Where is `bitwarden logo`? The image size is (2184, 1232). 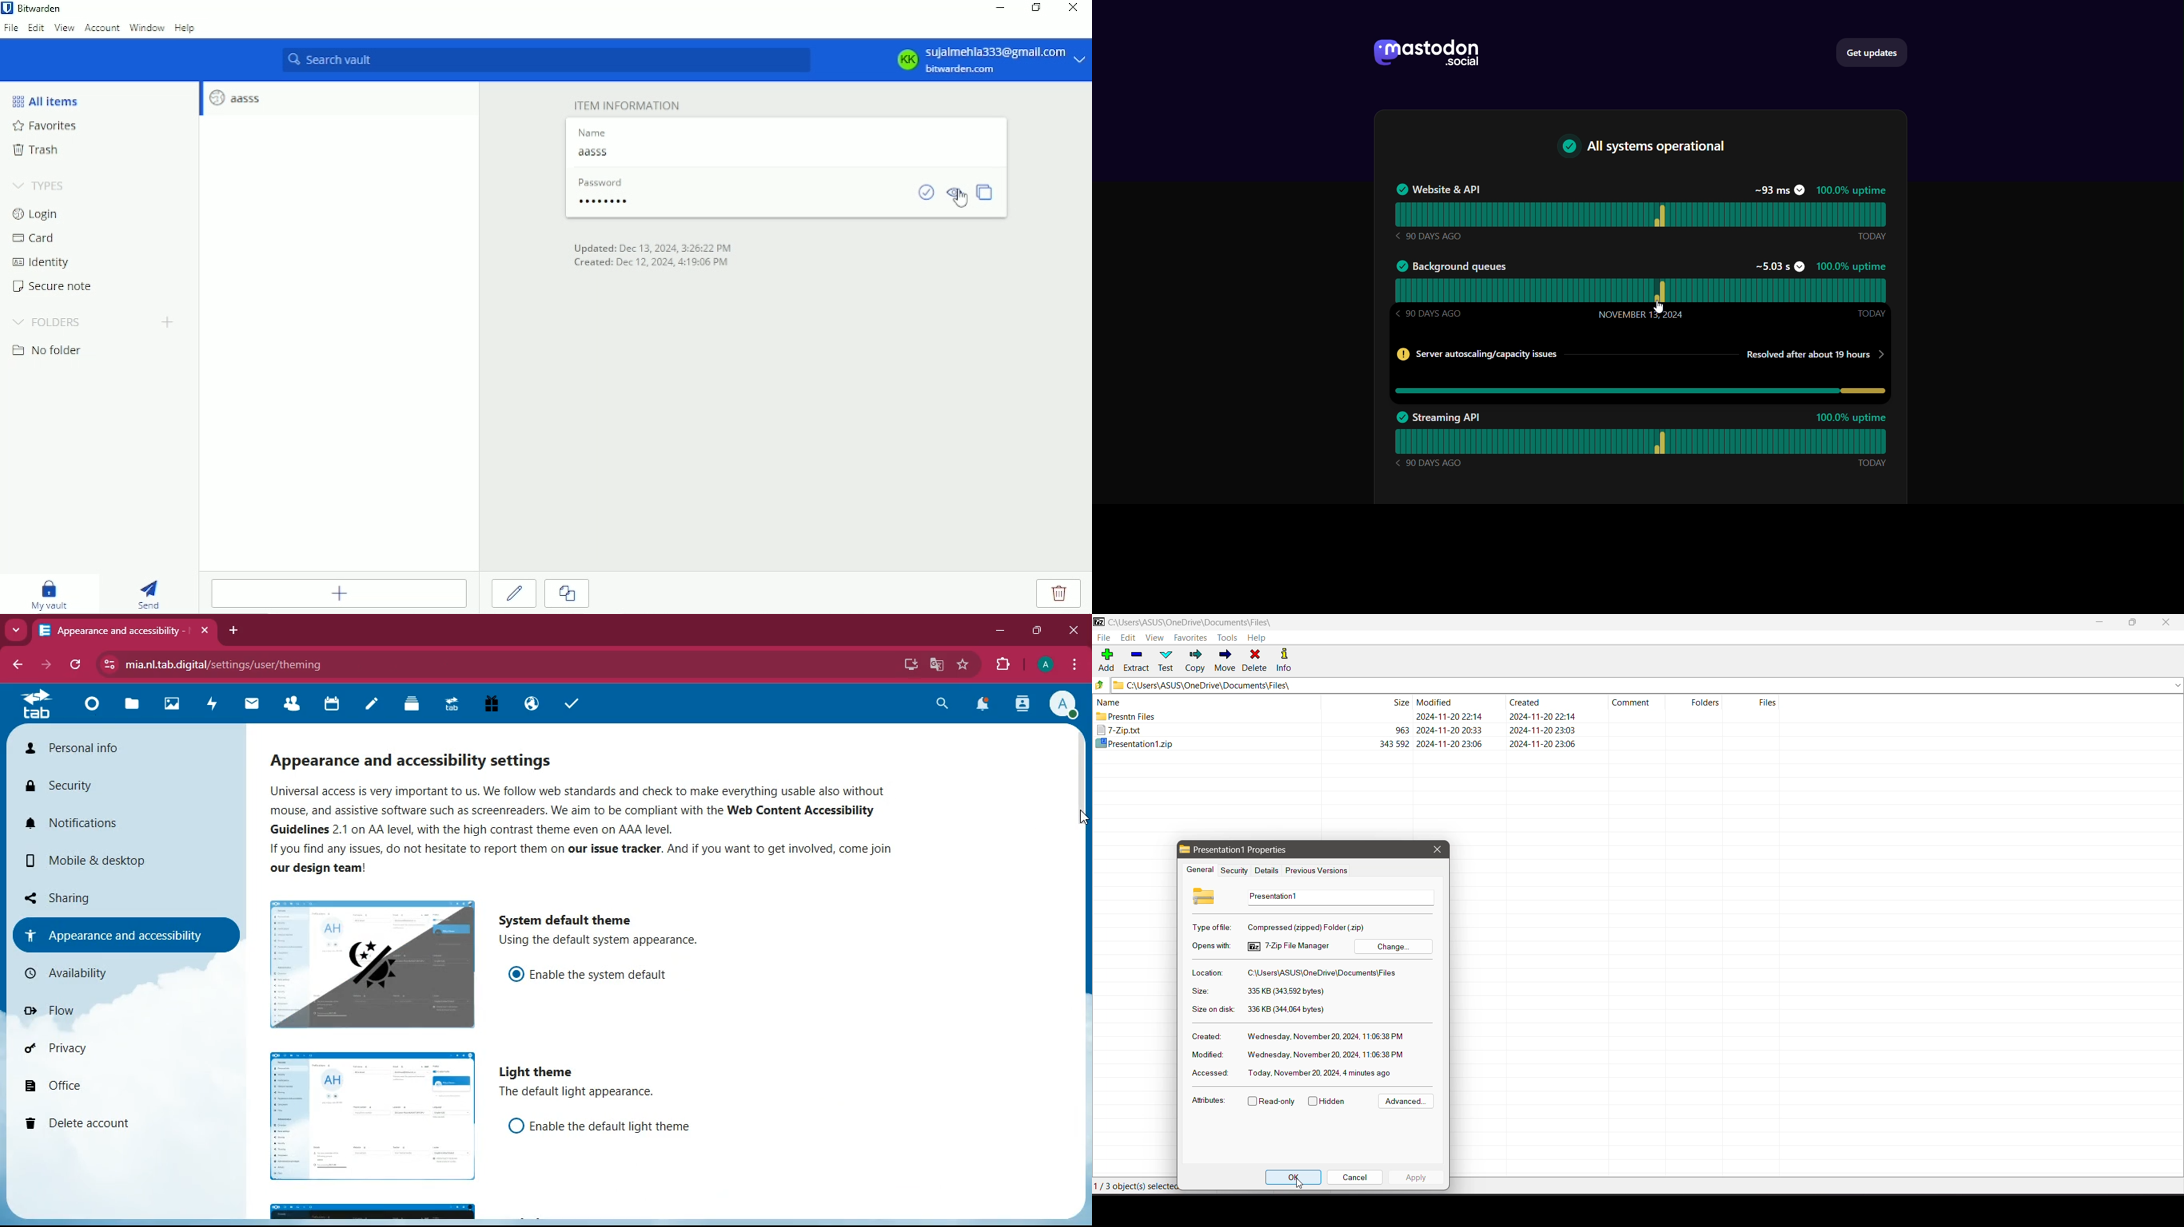
bitwarden logo is located at coordinates (9, 10).